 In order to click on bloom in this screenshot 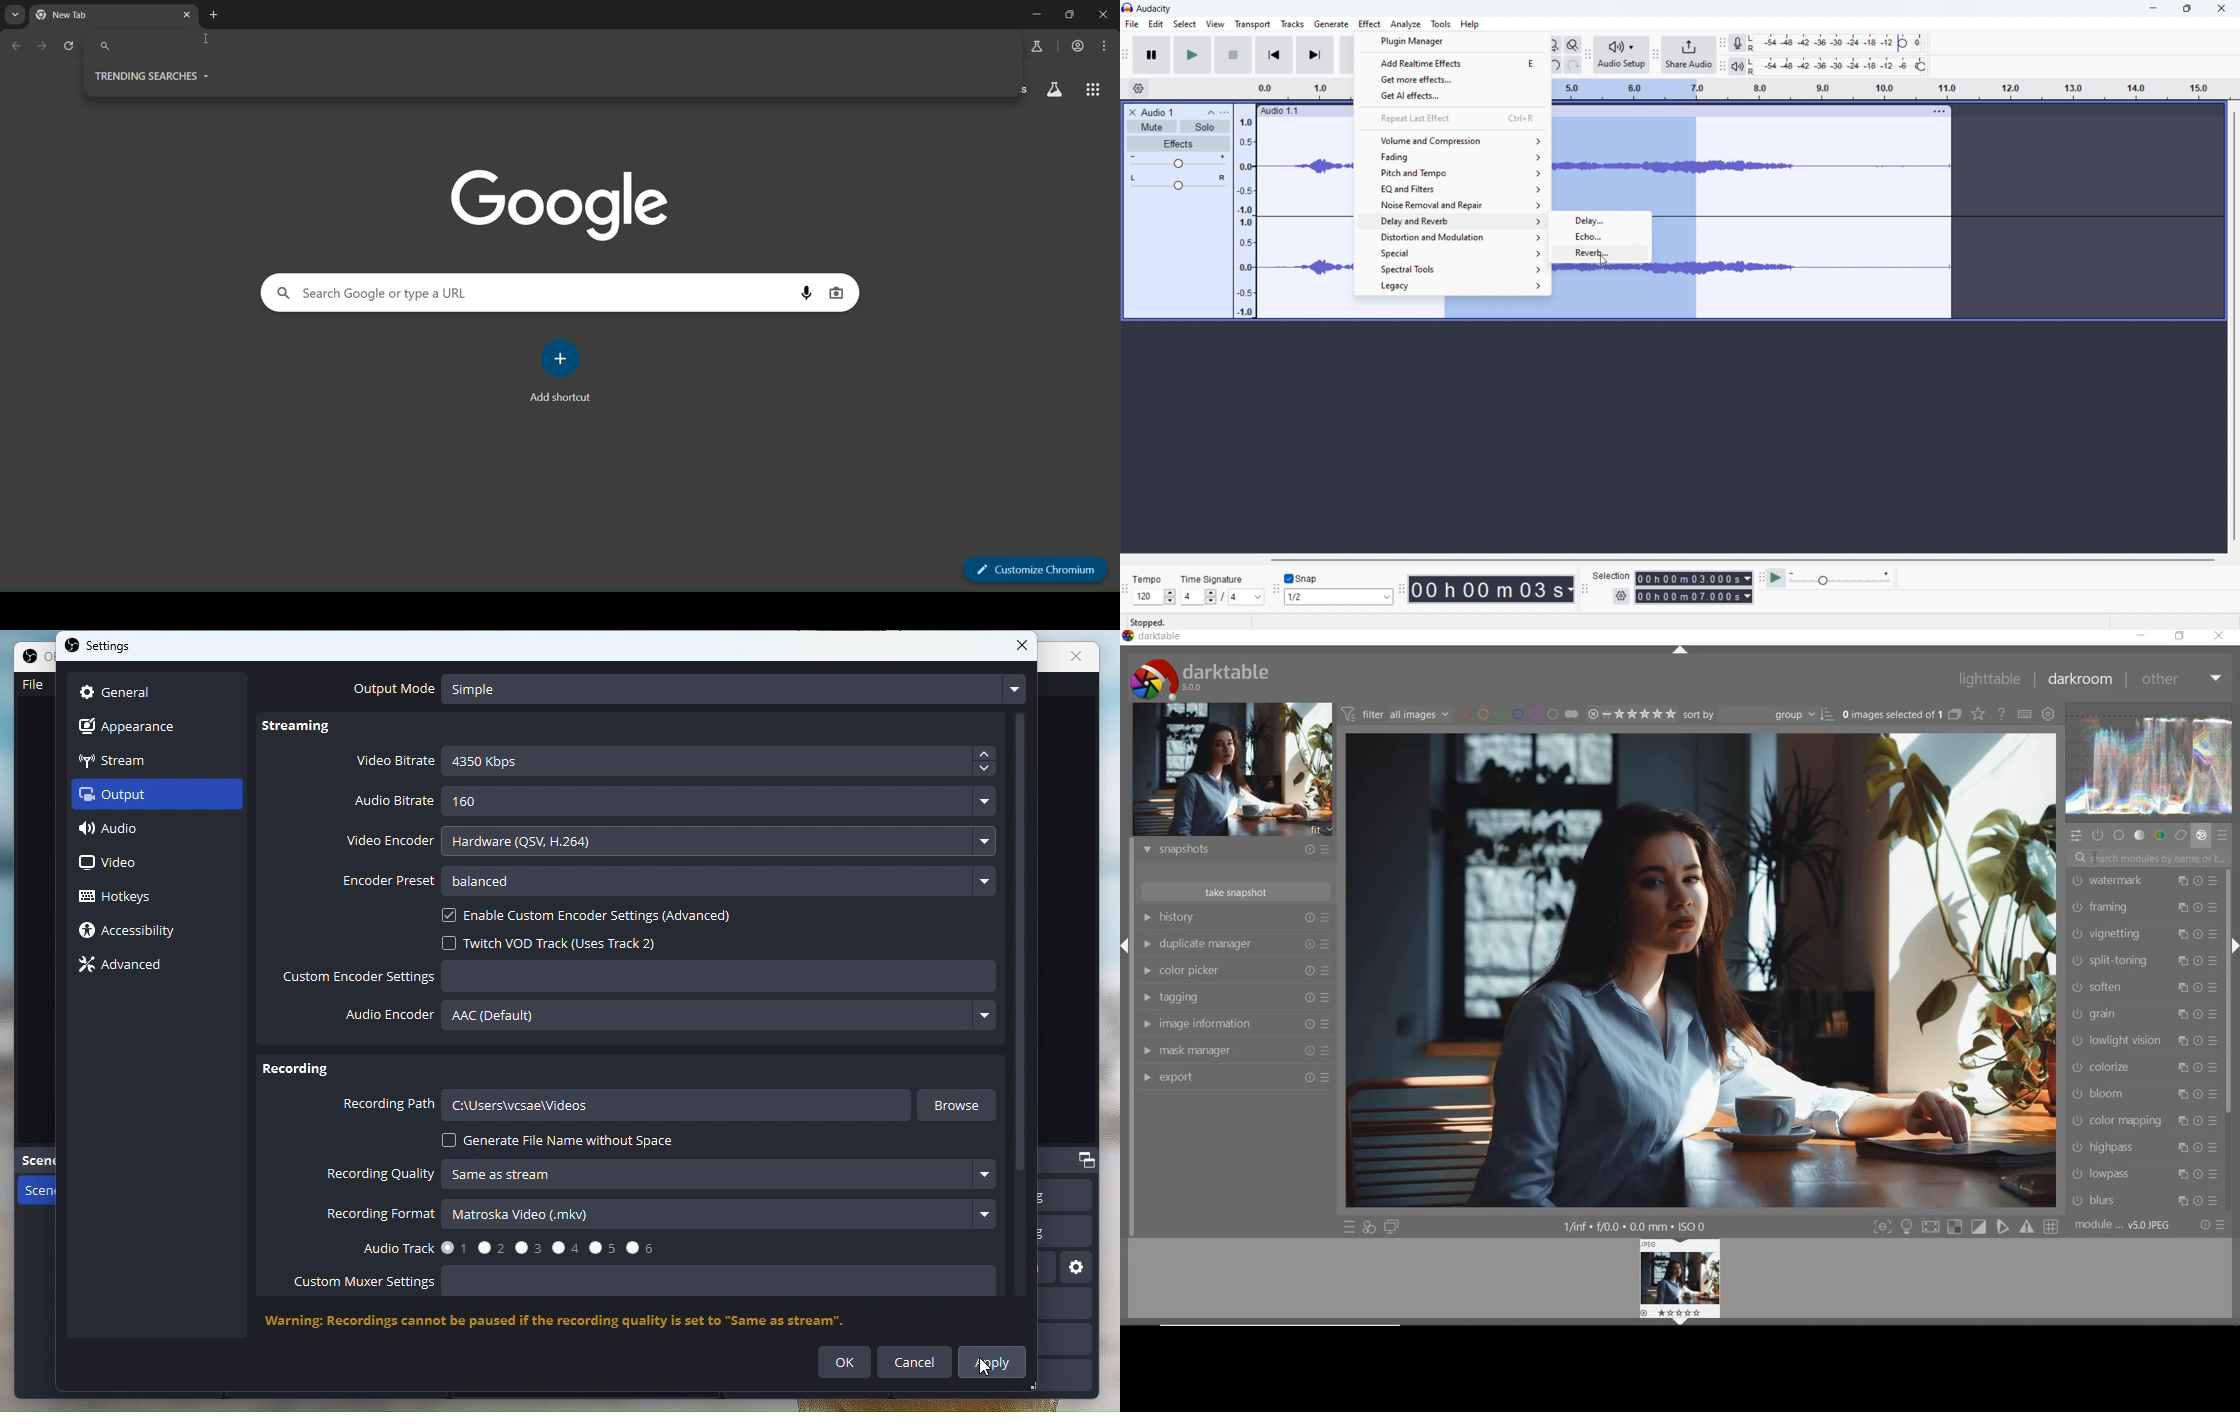, I will do `click(2145, 1095)`.